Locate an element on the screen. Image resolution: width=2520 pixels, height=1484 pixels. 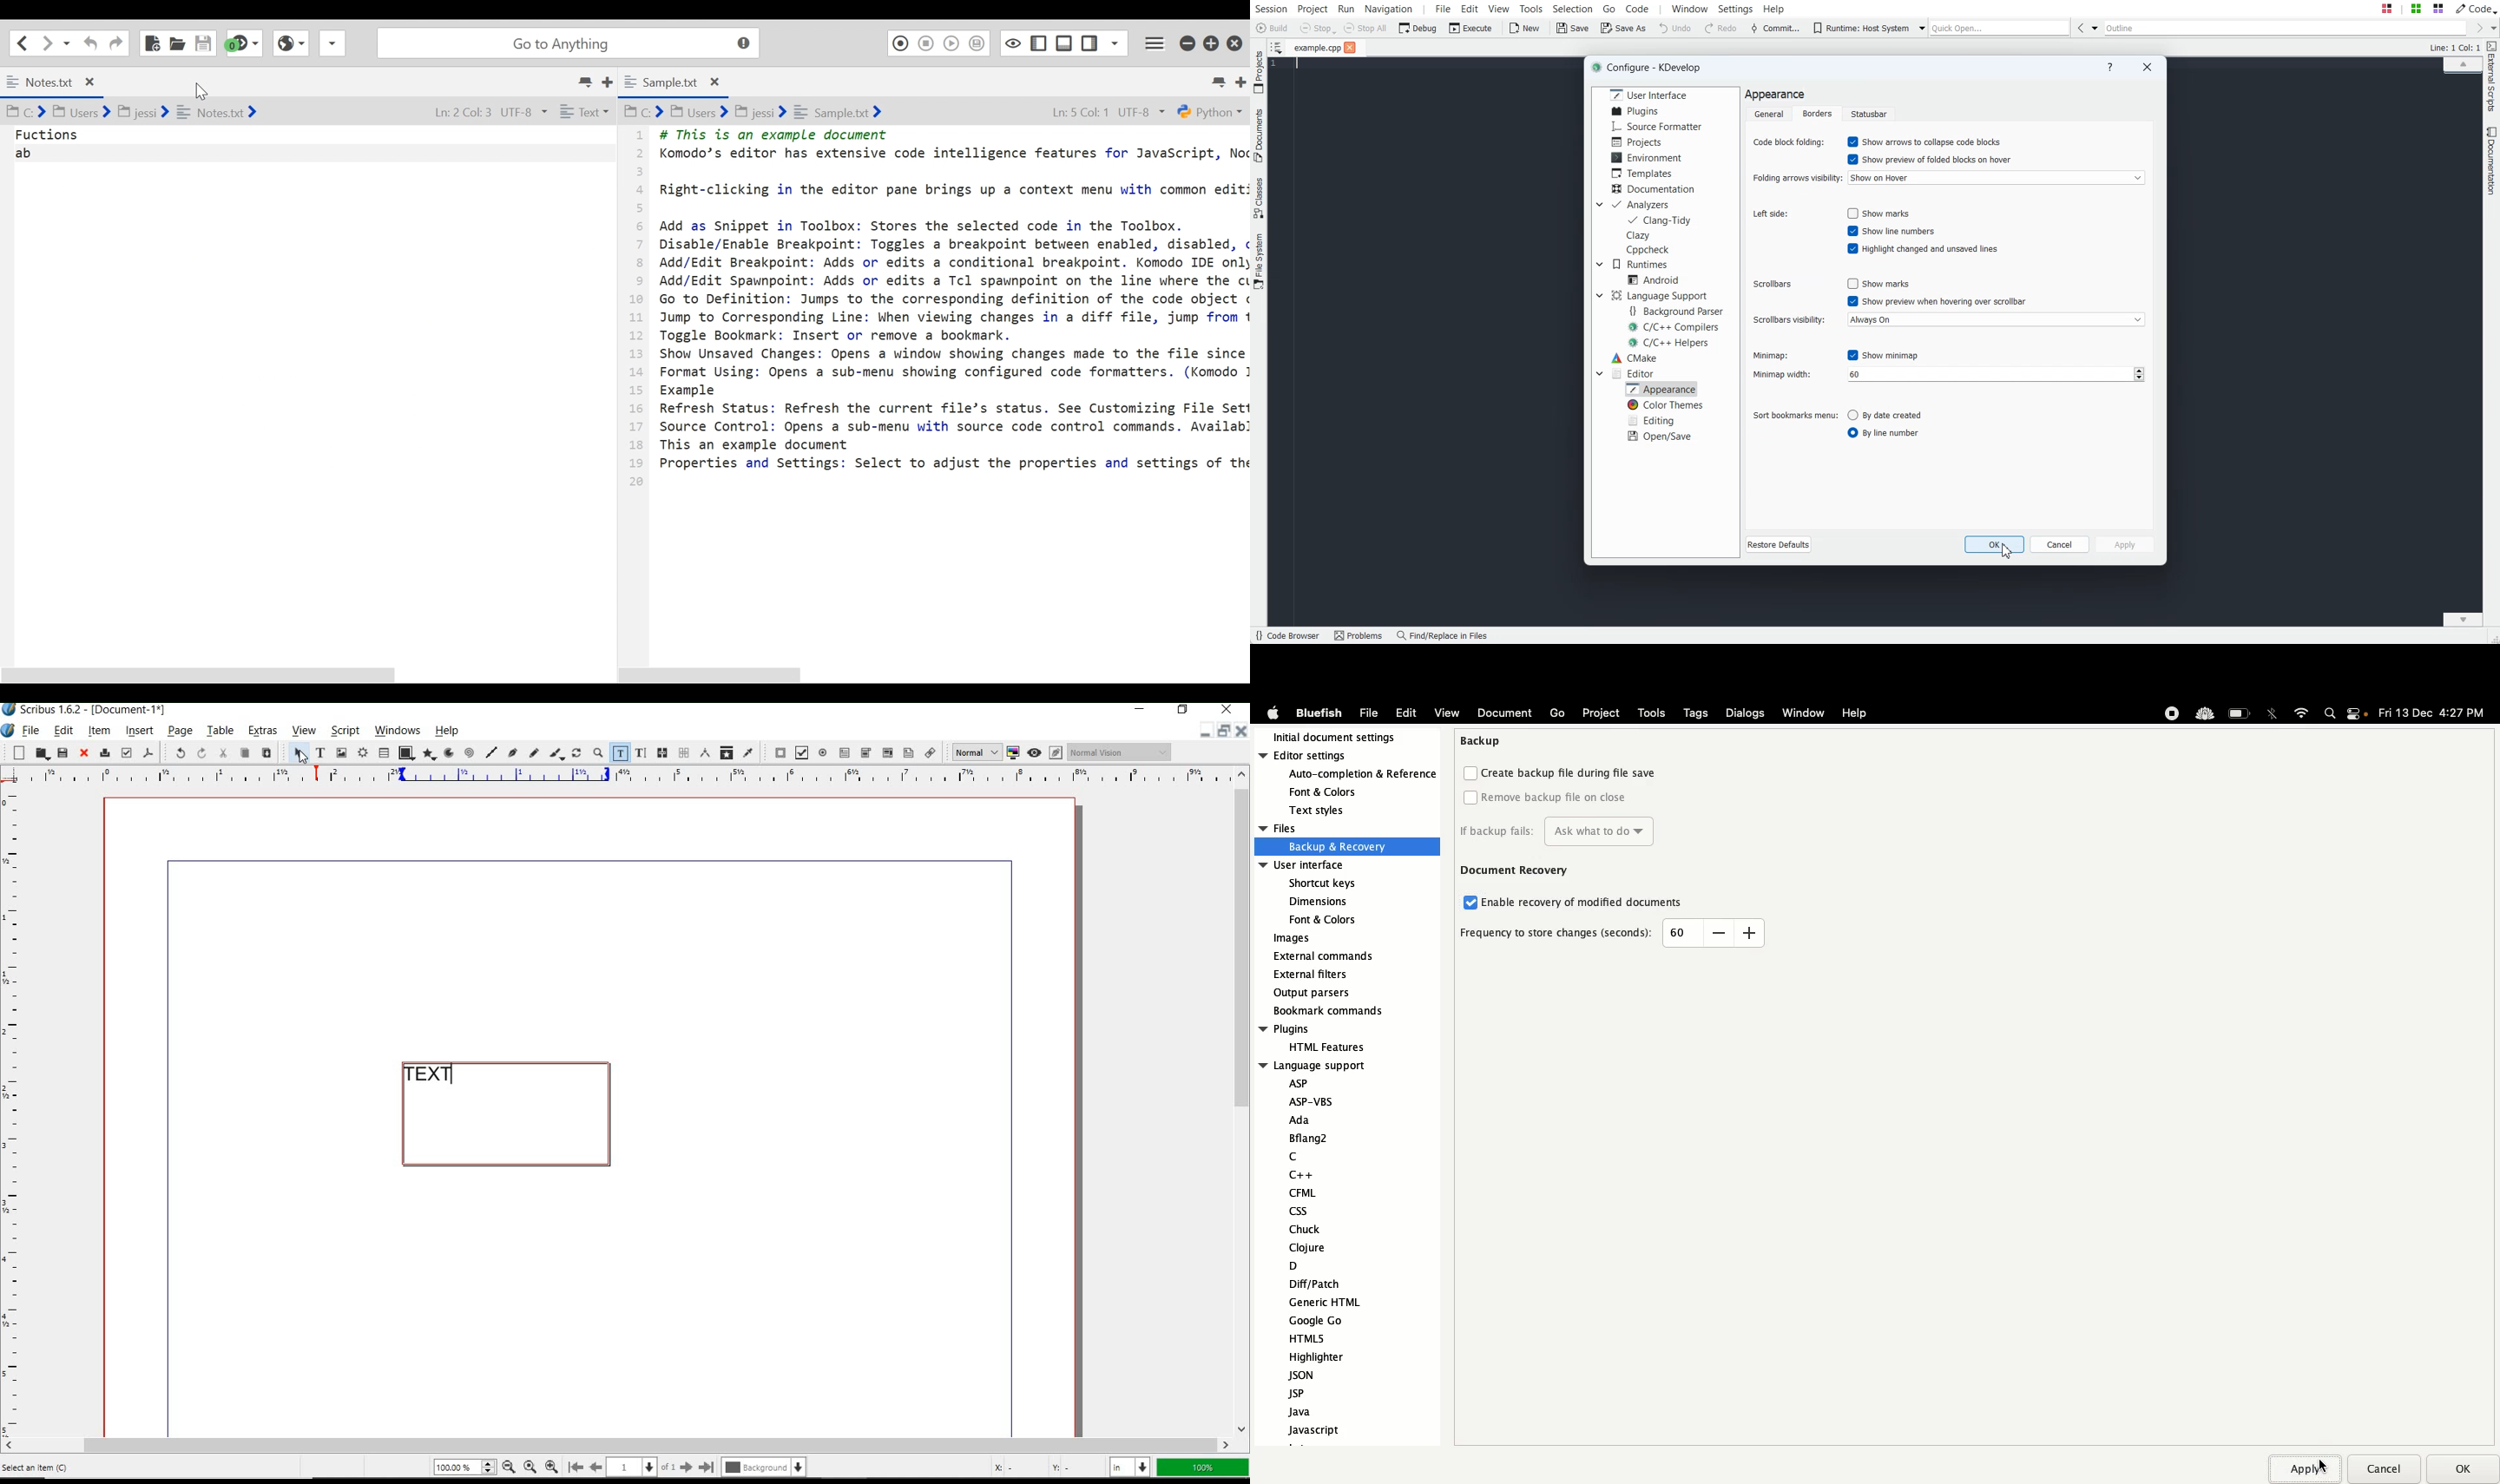
copy item properties is located at coordinates (725, 752).